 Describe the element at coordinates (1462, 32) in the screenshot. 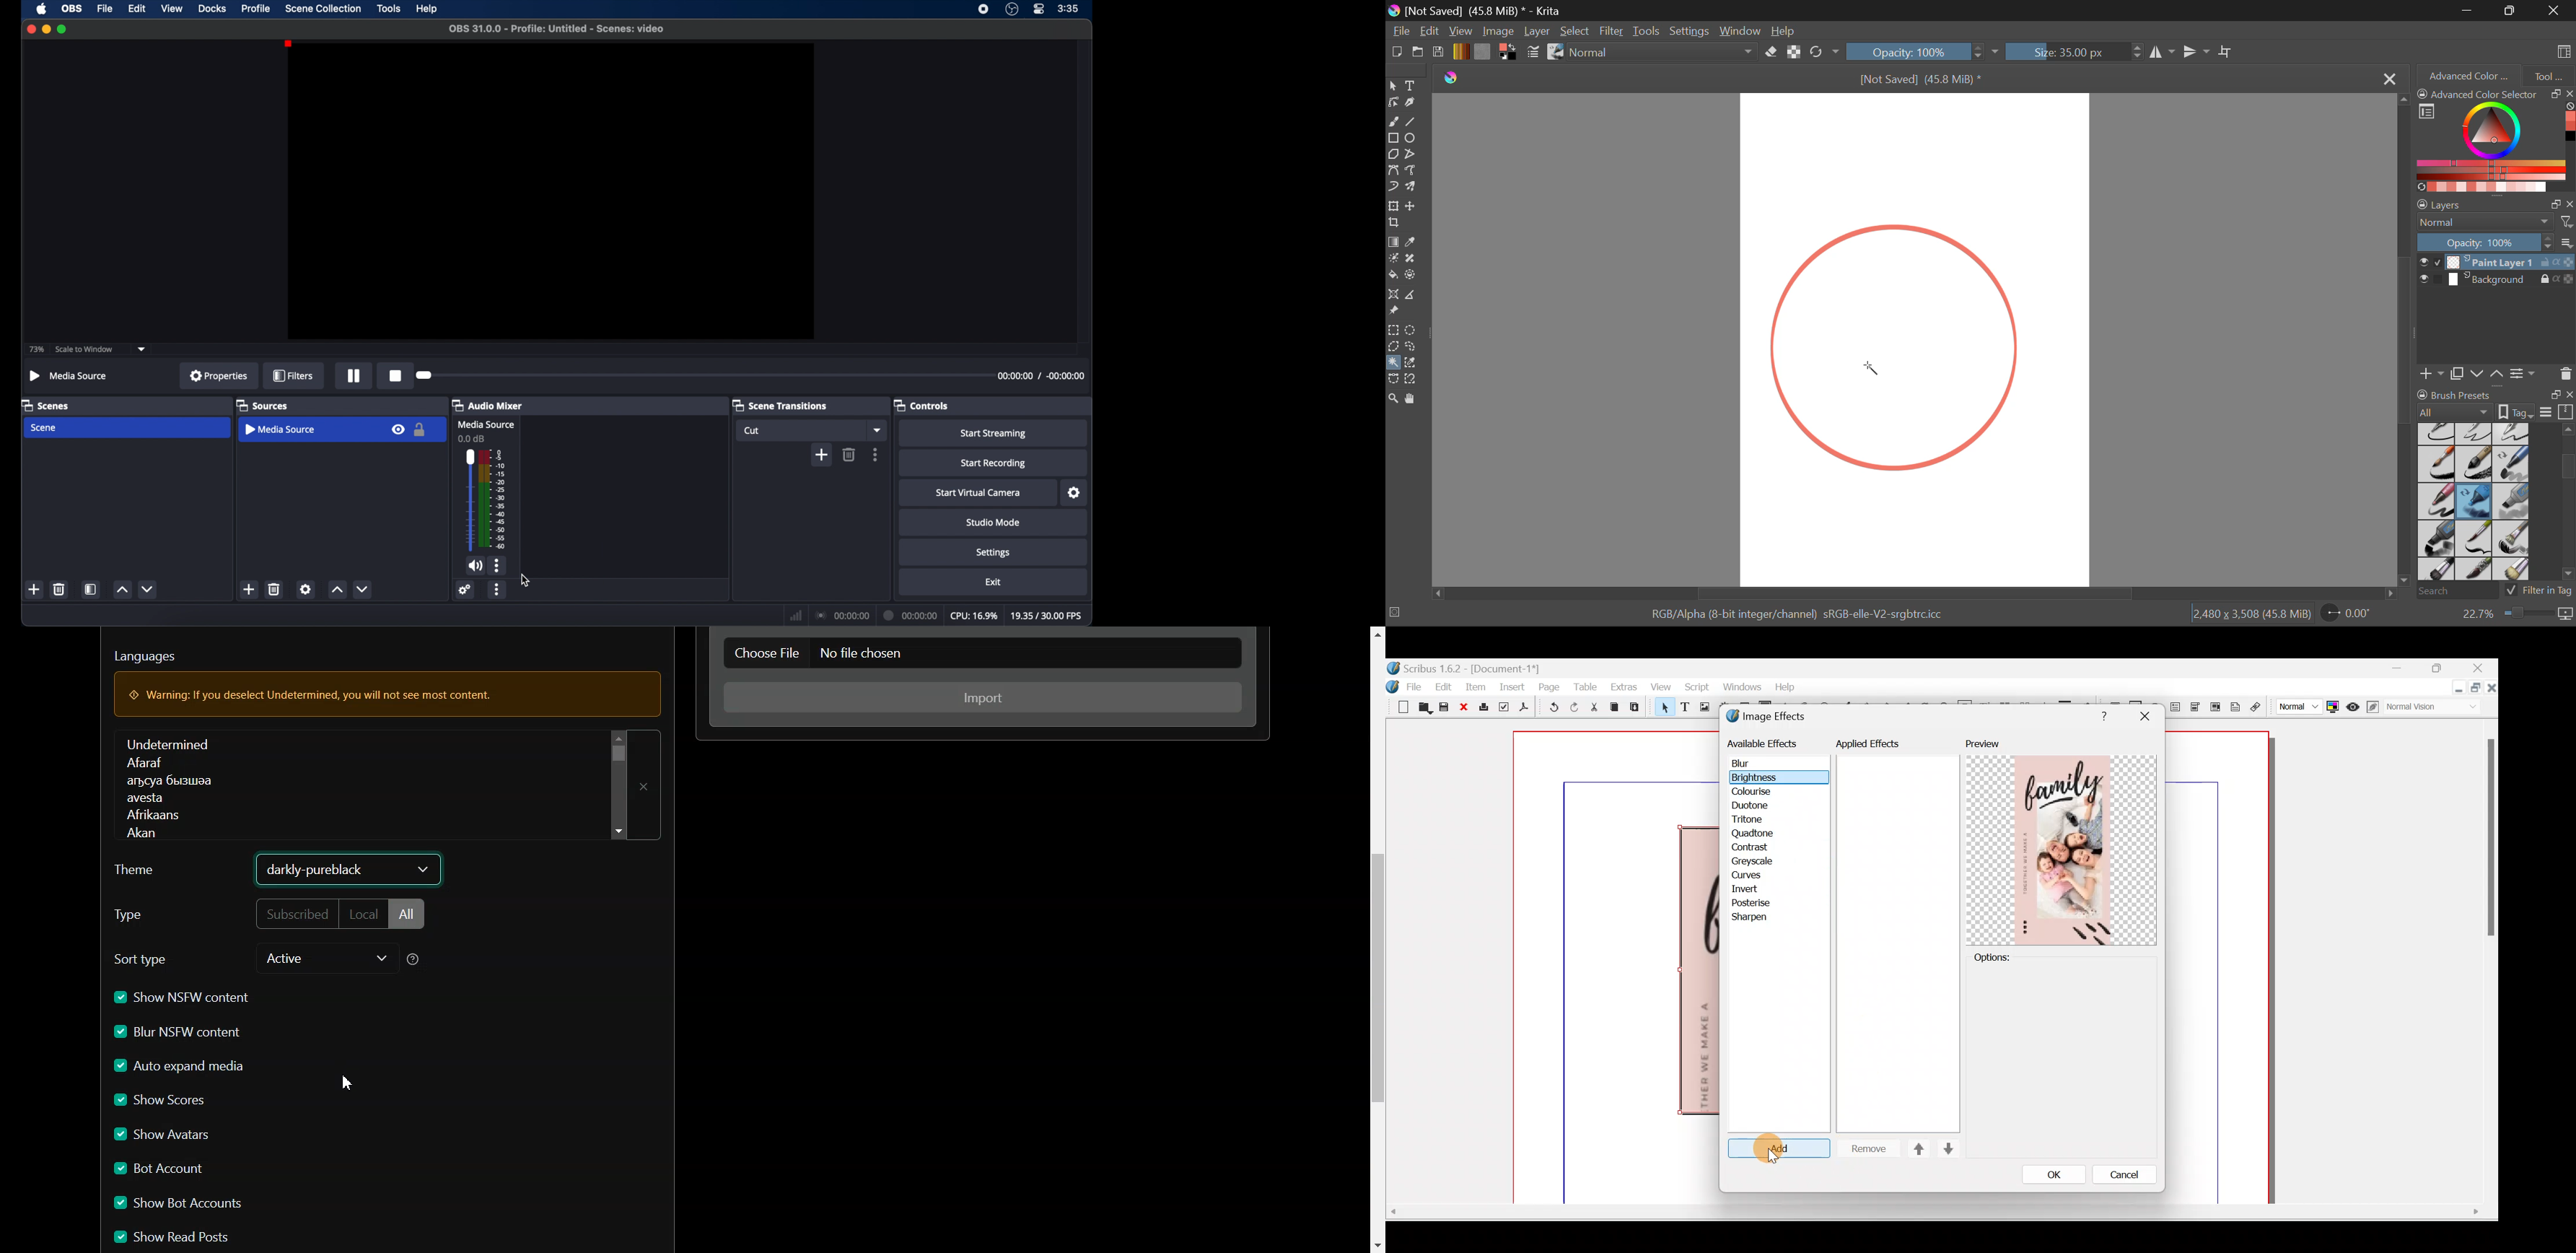

I see `View` at that location.